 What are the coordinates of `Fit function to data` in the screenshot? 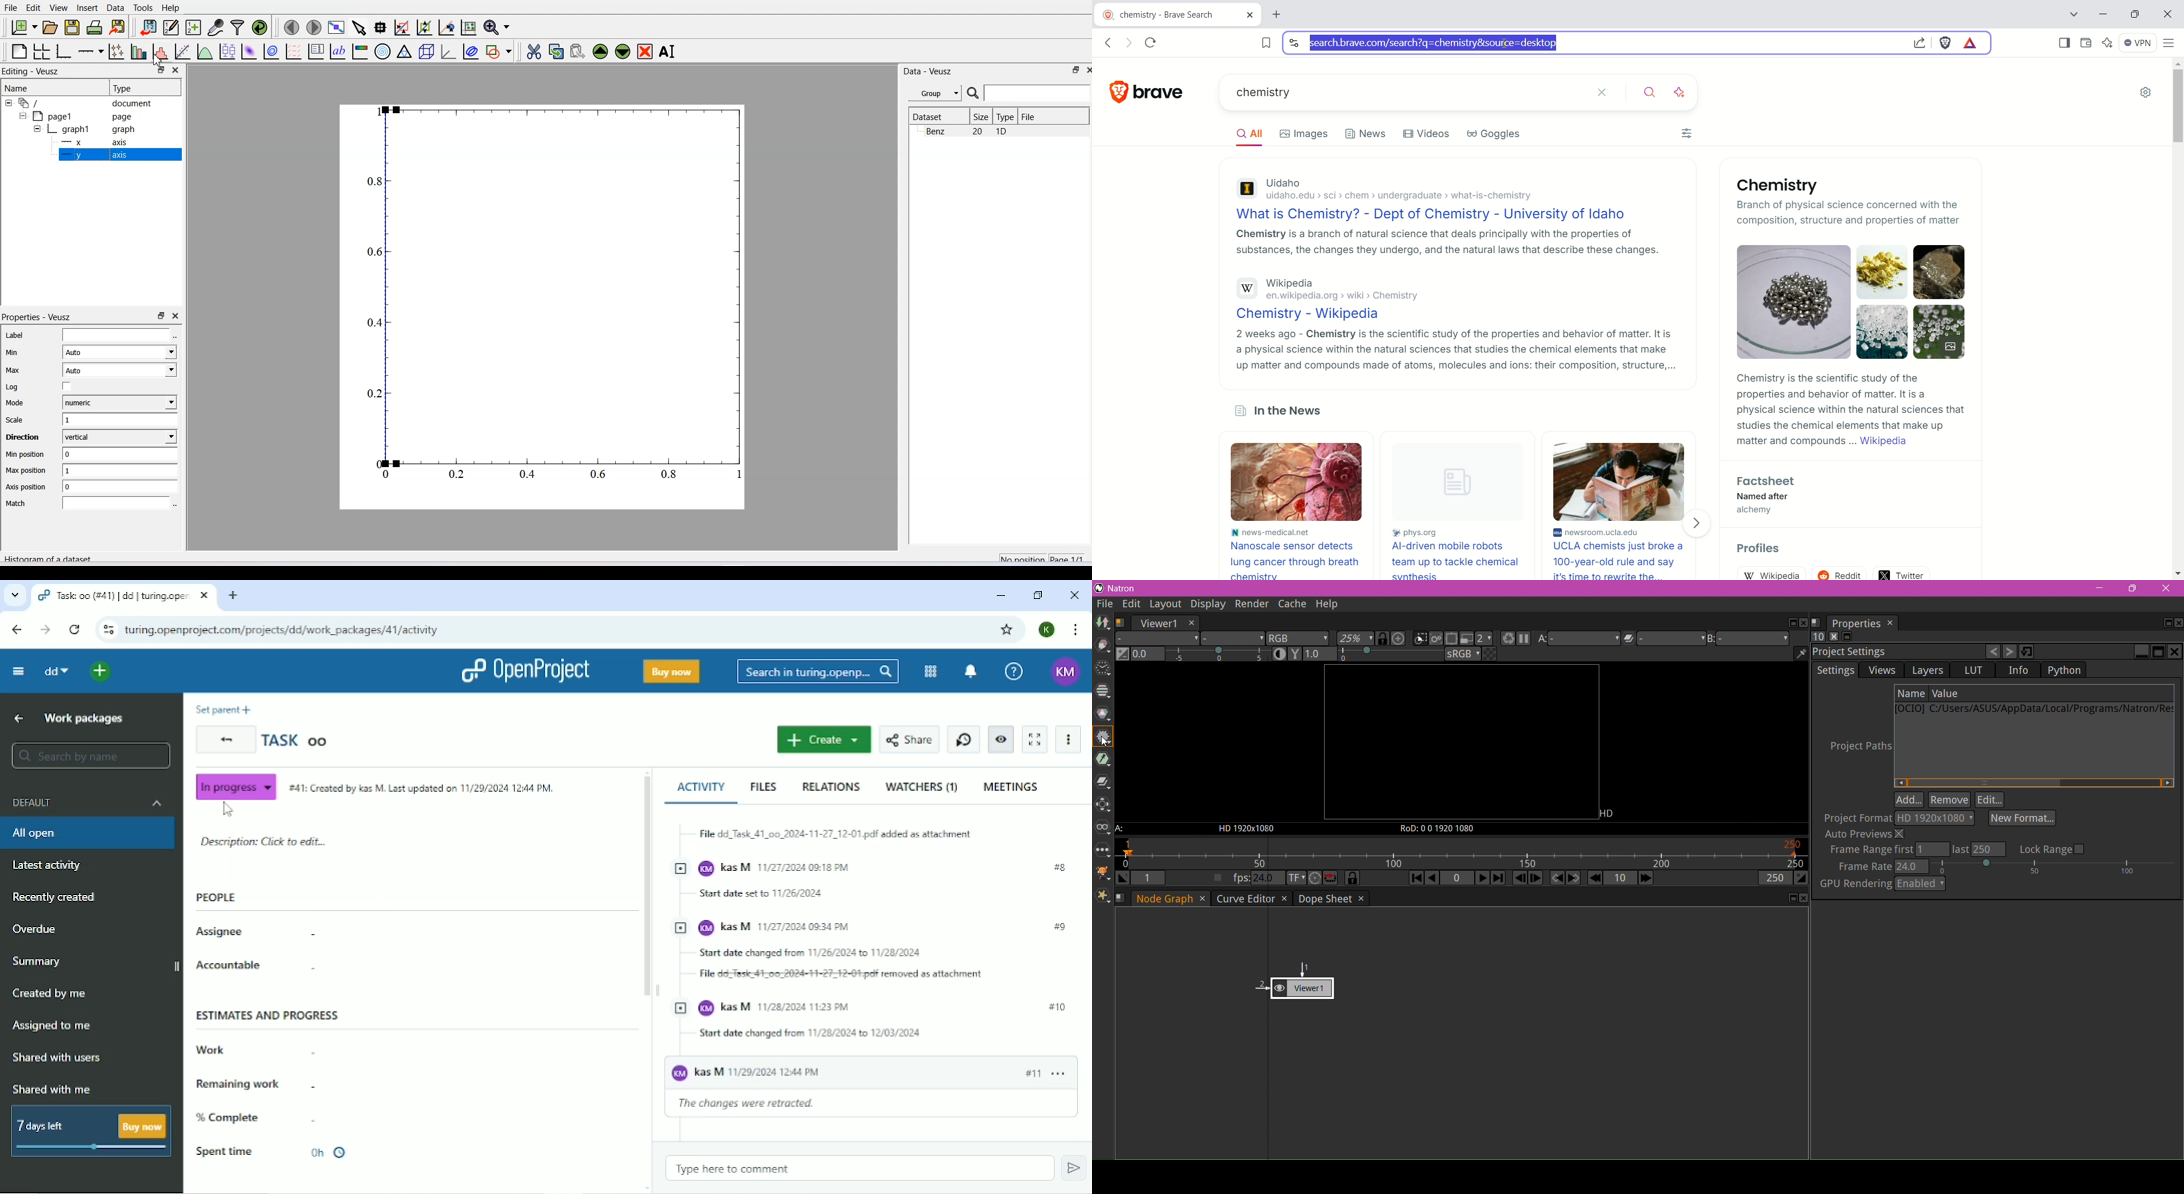 It's located at (182, 51).